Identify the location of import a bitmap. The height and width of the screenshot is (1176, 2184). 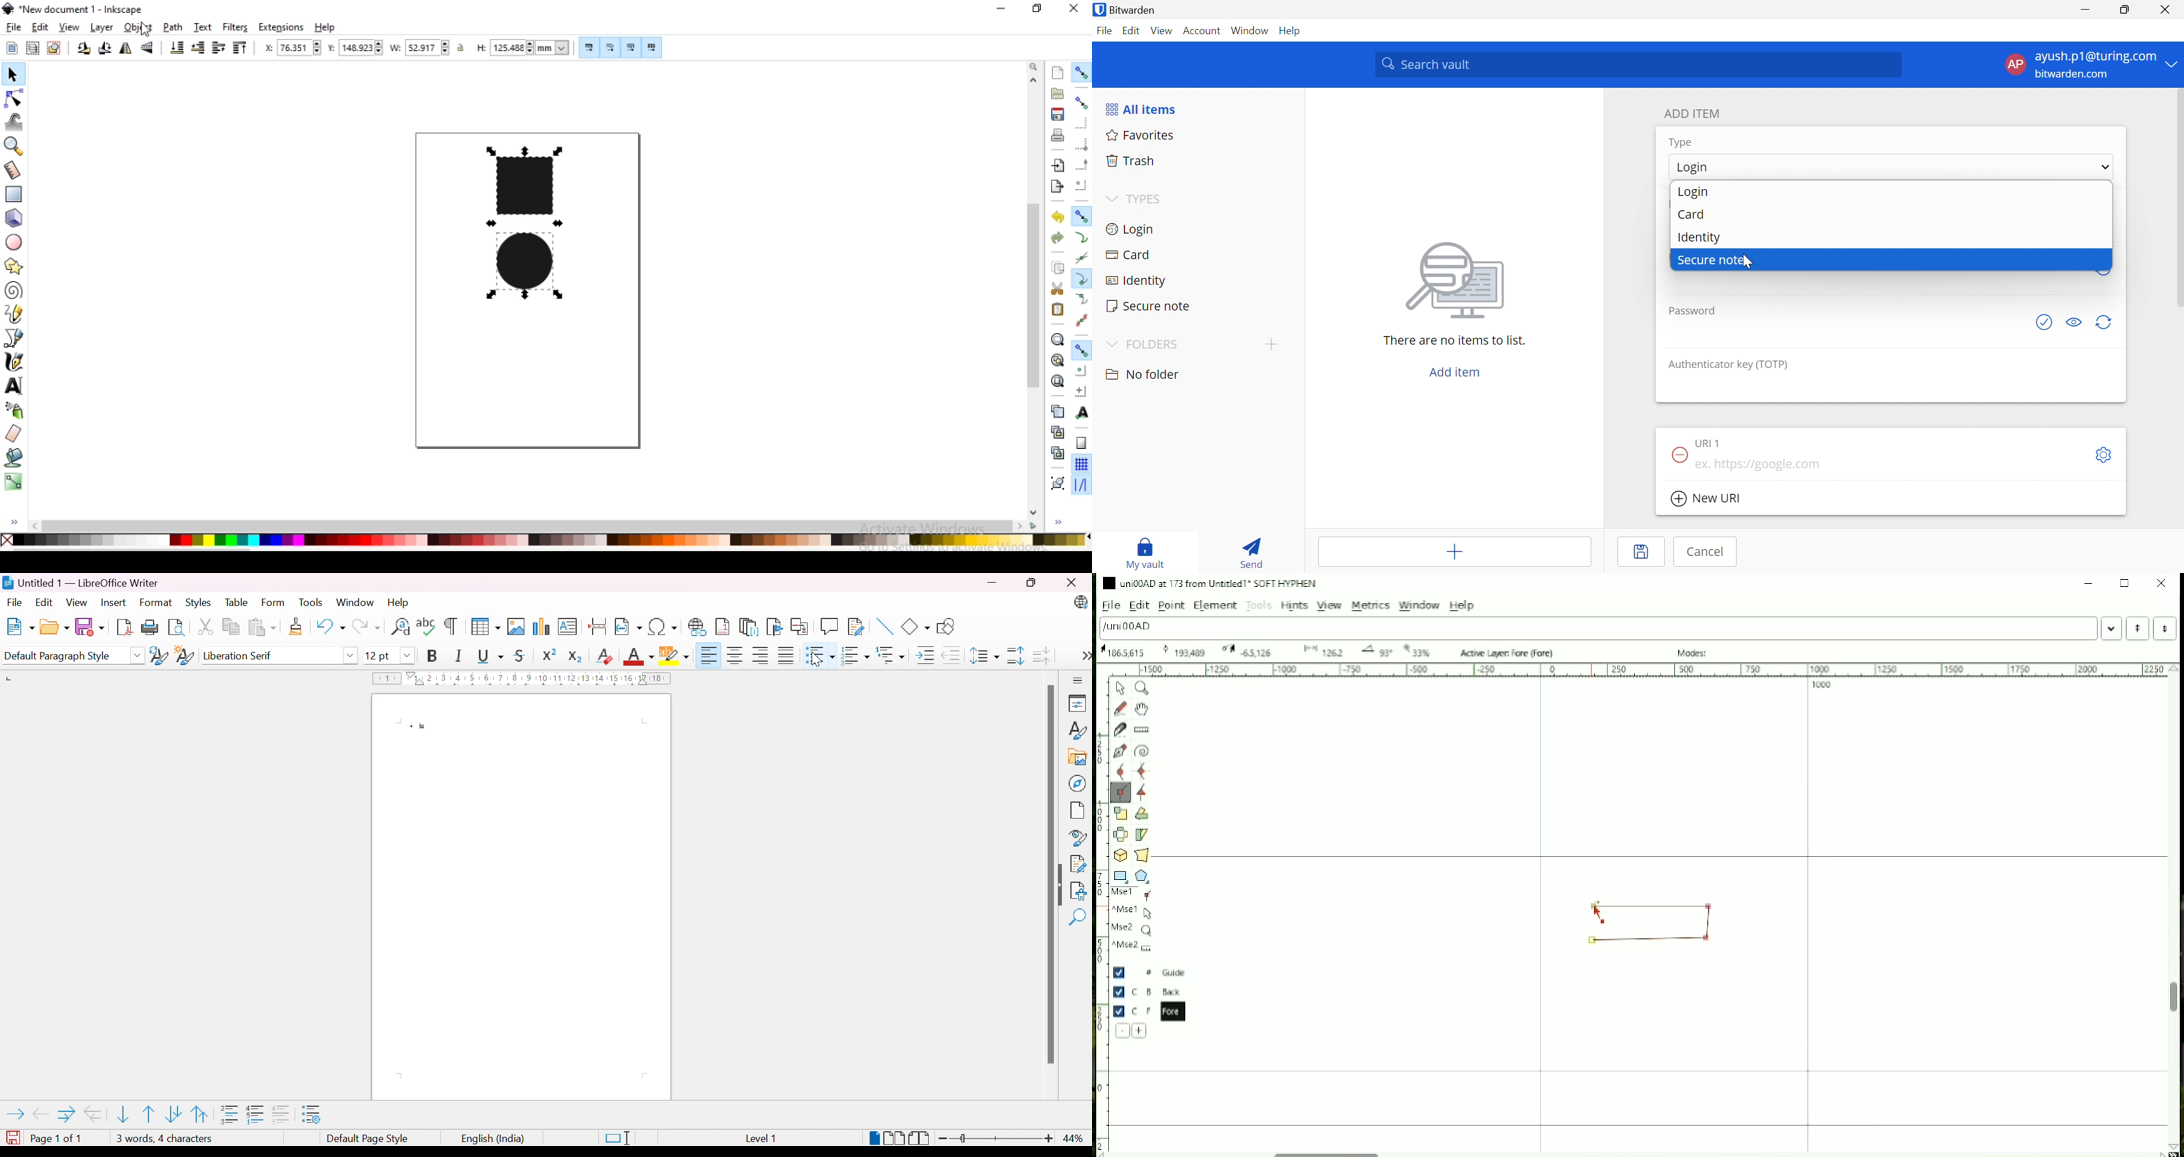
(1059, 166).